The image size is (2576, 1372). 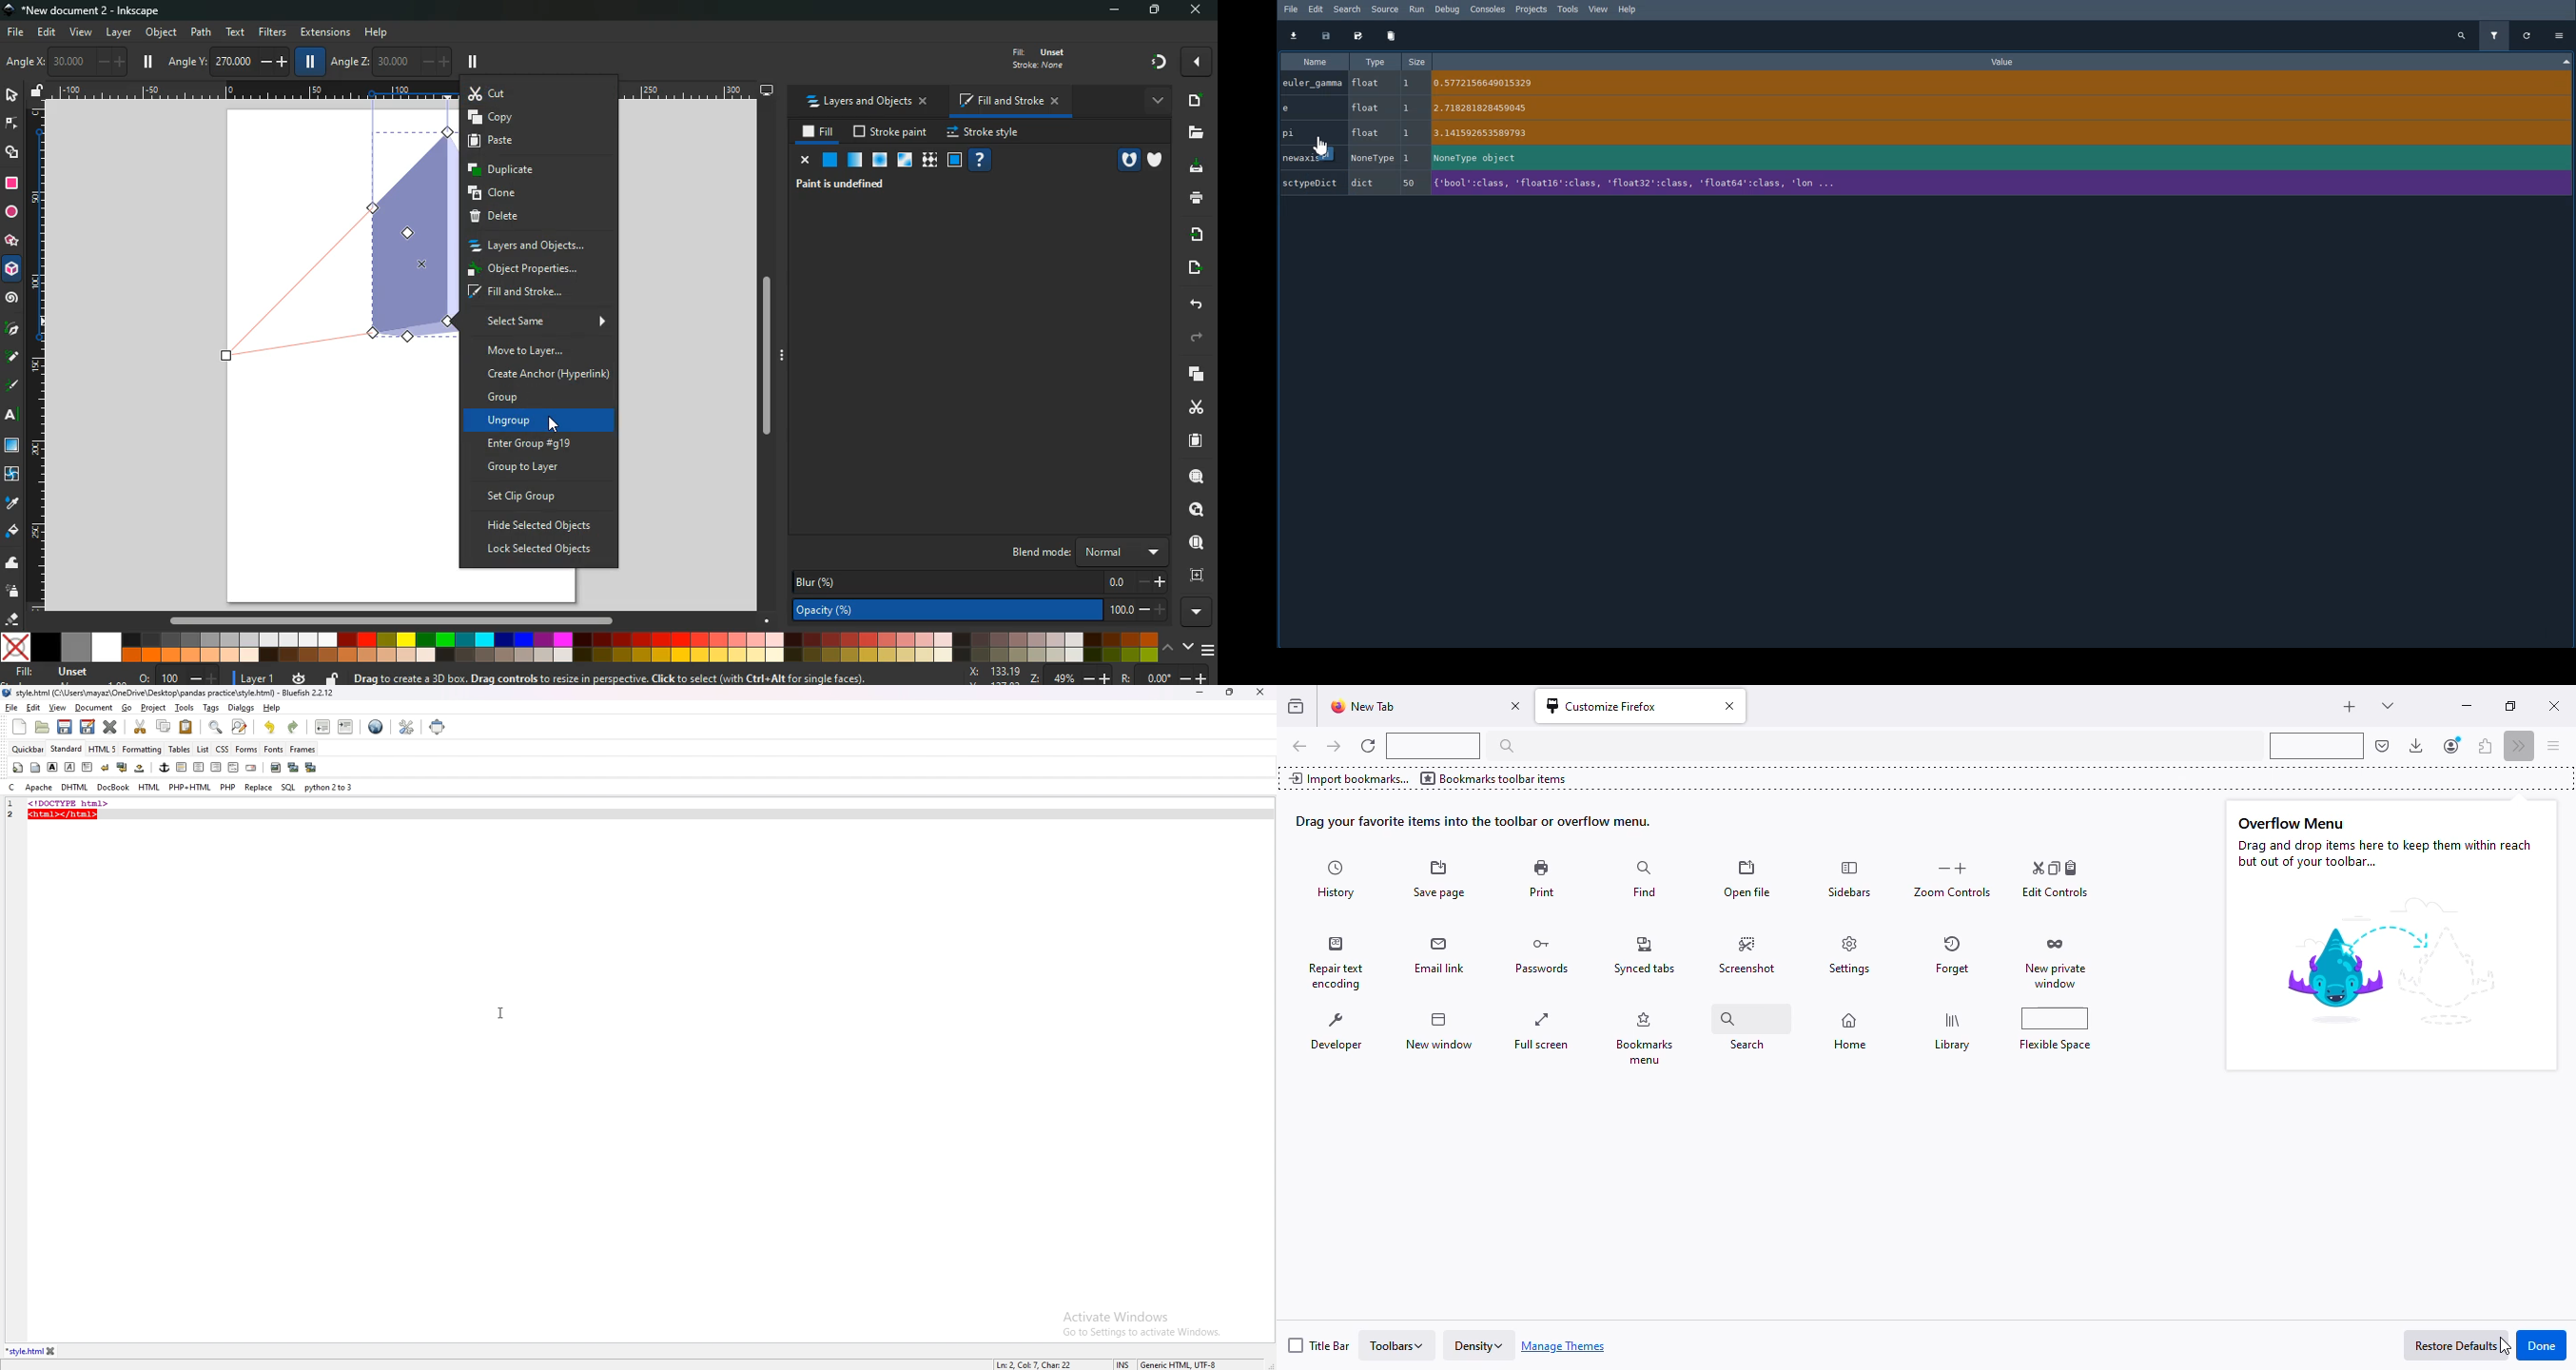 What do you see at coordinates (140, 767) in the screenshot?
I see `non breaking space` at bounding box center [140, 767].